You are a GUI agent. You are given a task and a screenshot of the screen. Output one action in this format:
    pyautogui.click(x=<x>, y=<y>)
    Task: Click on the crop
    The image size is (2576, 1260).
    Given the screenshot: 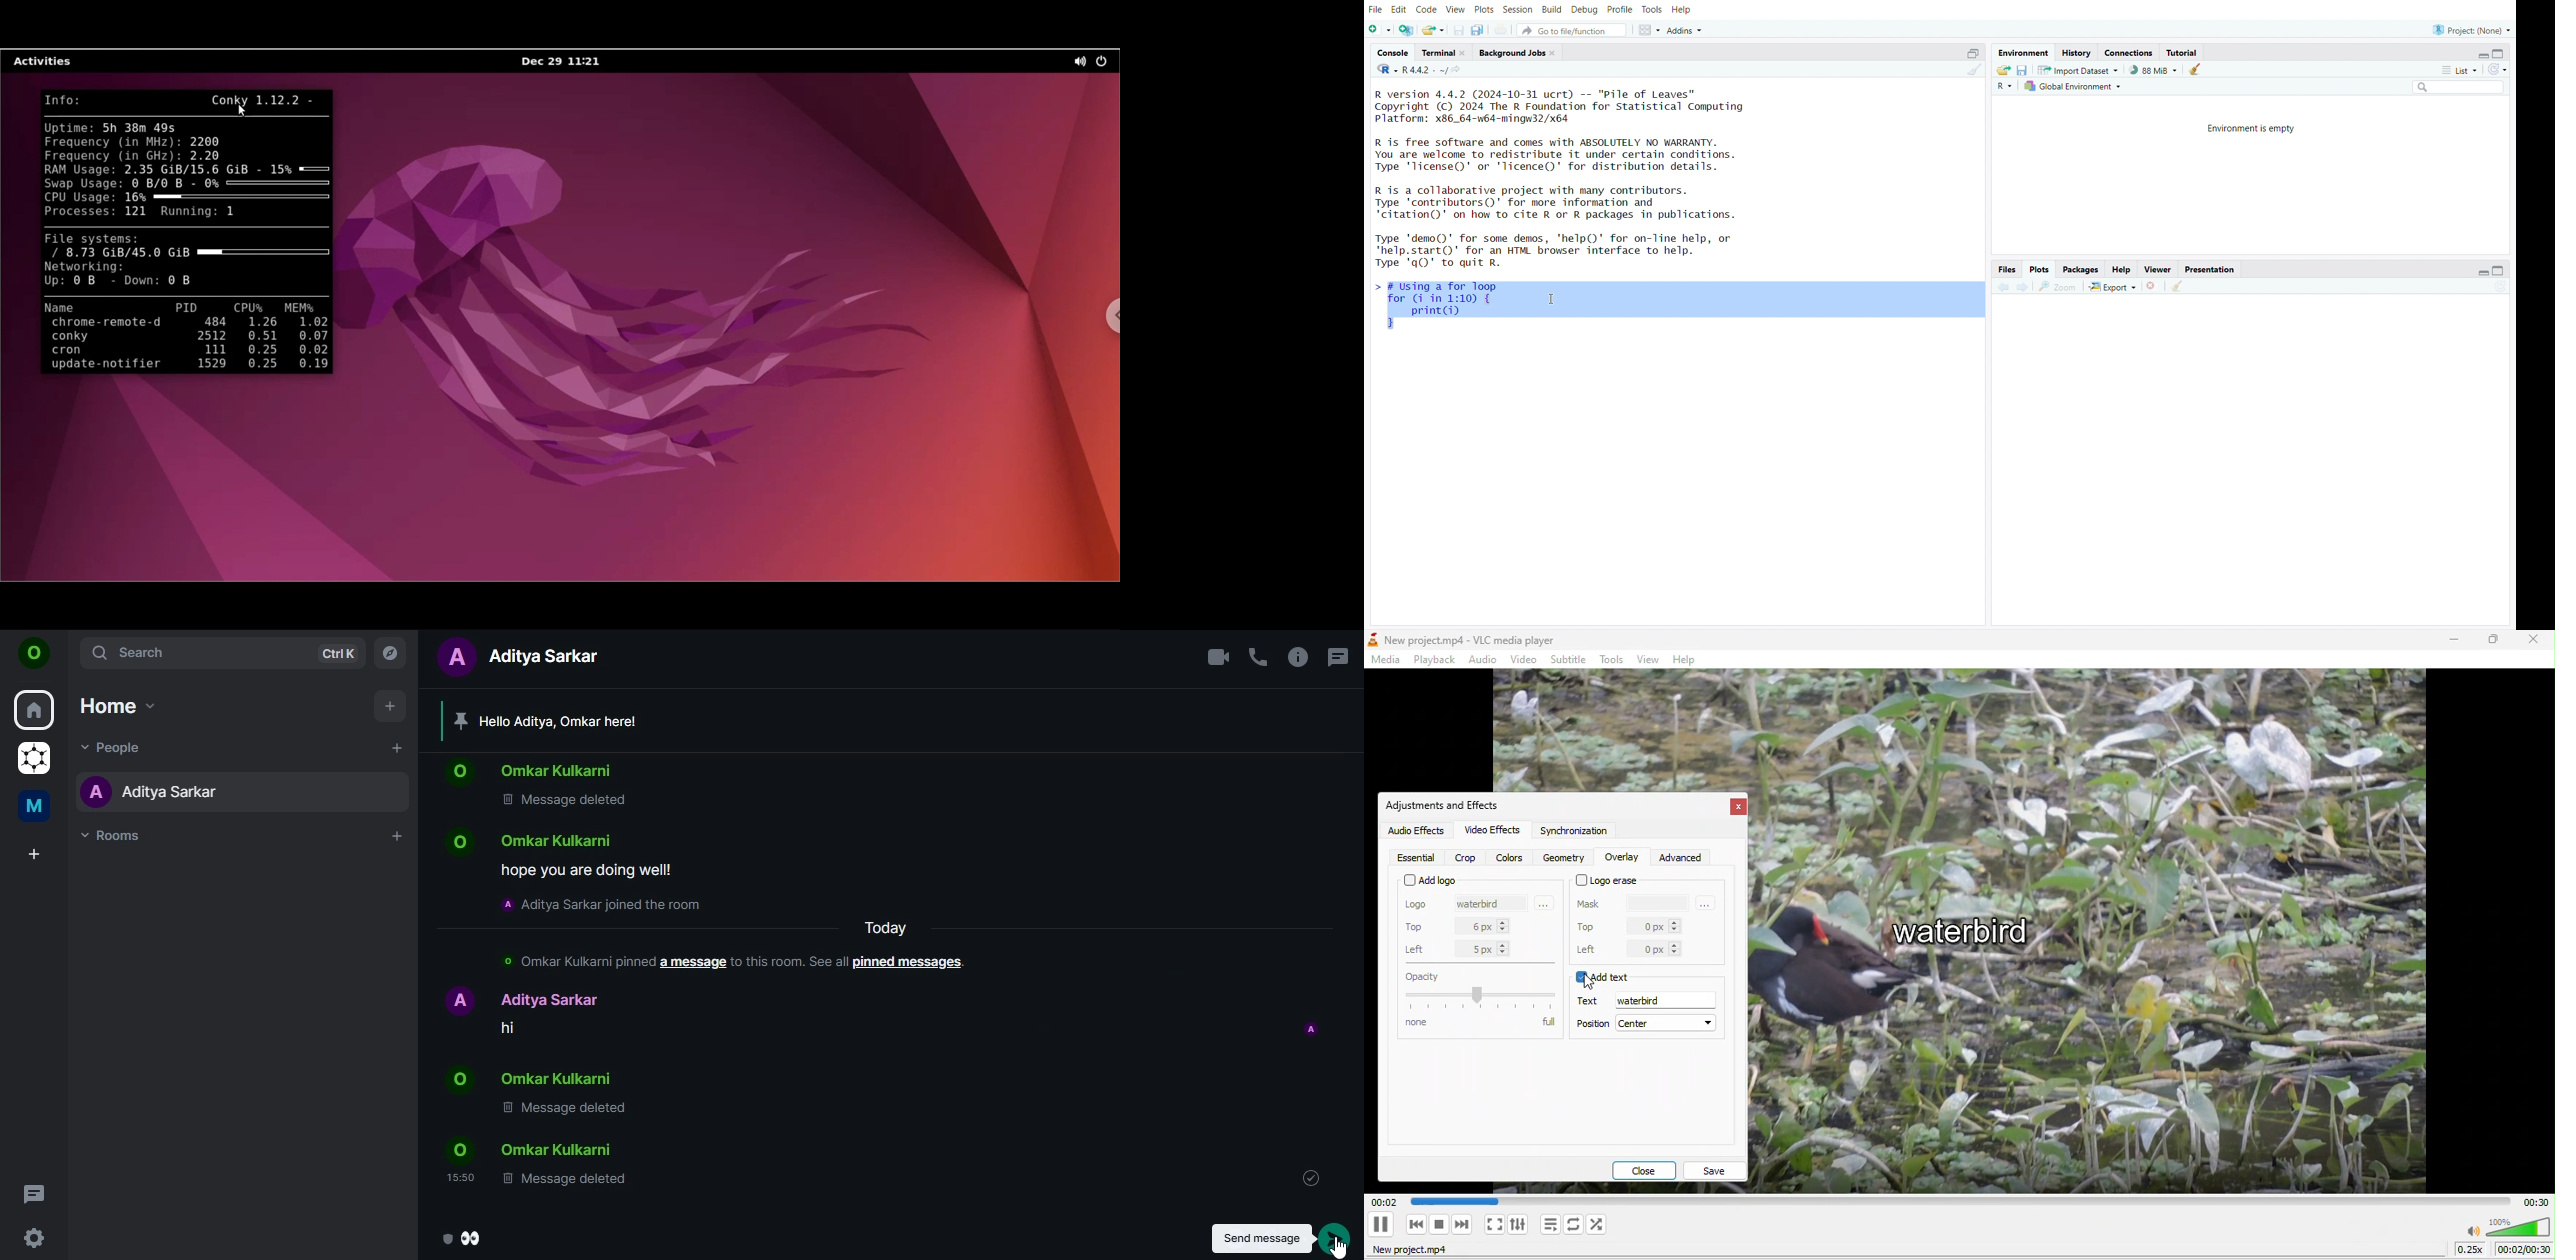 What is the action you would take?
    pyautogui.click(x=1468, y=856)
    